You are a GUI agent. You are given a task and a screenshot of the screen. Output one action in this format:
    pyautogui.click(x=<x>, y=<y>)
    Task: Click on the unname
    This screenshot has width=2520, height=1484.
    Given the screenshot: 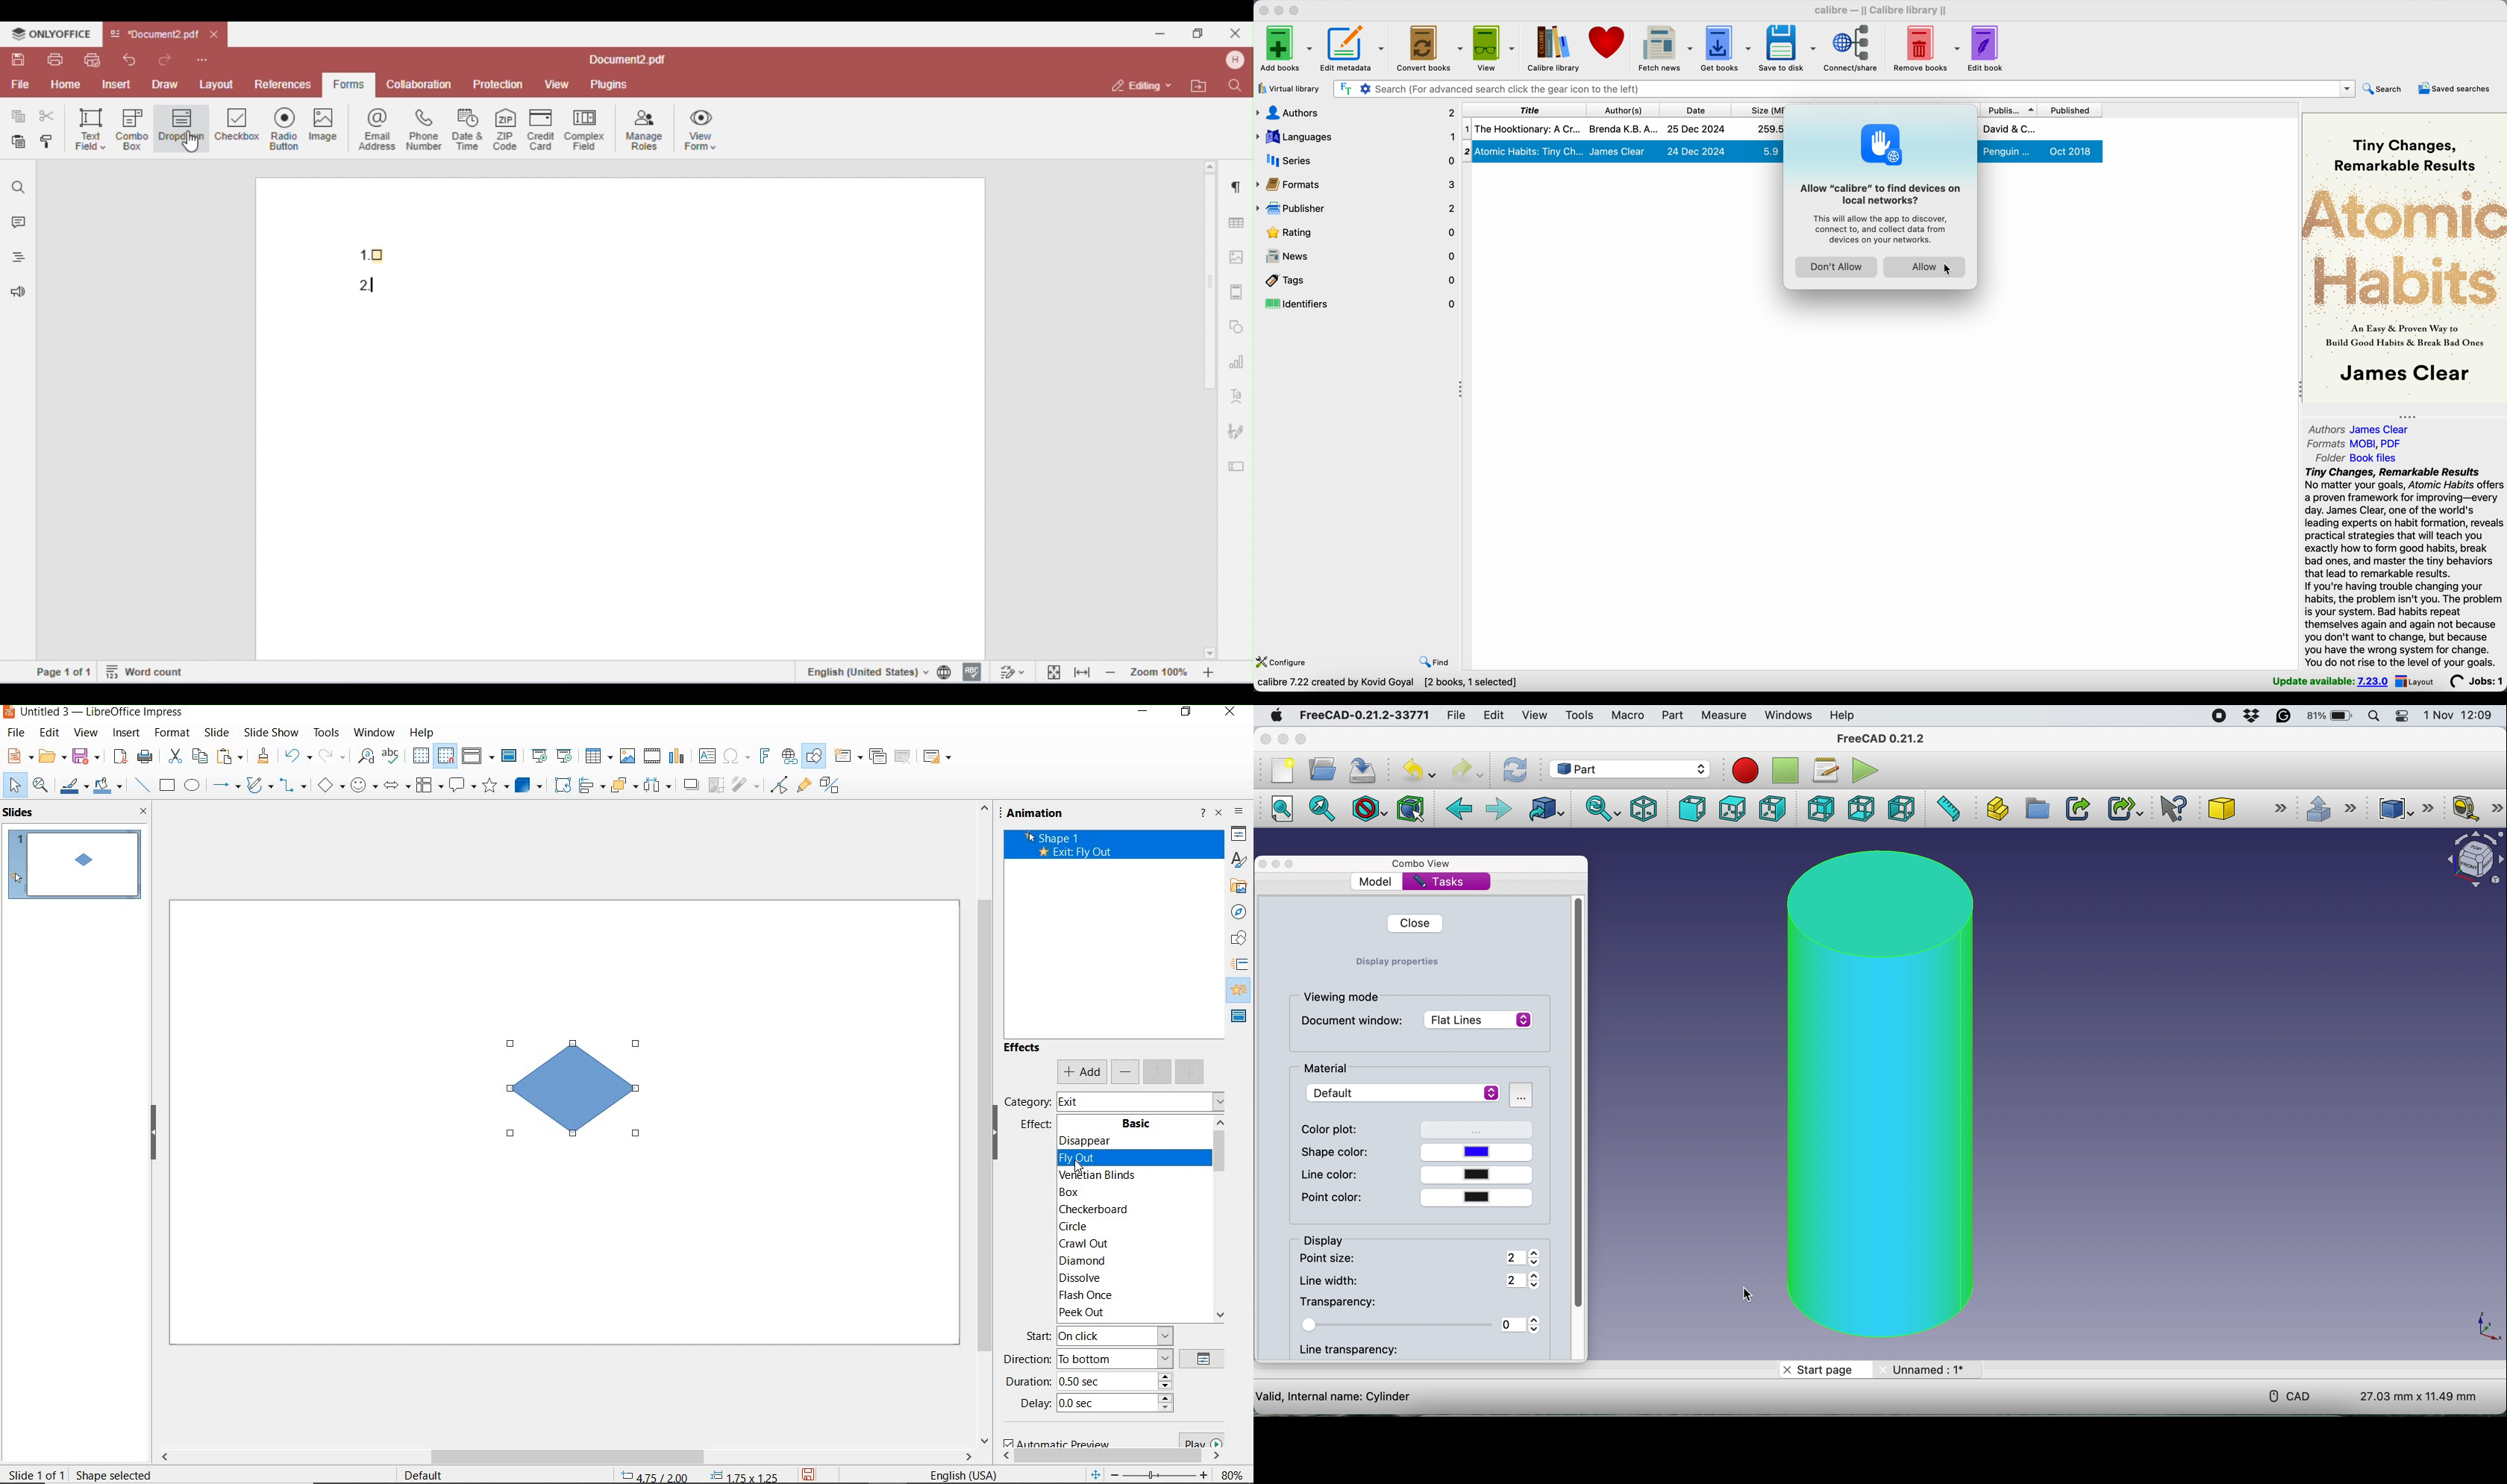 What is the action you would take?
    pyautogui.click(x=1925, y=1371)
    